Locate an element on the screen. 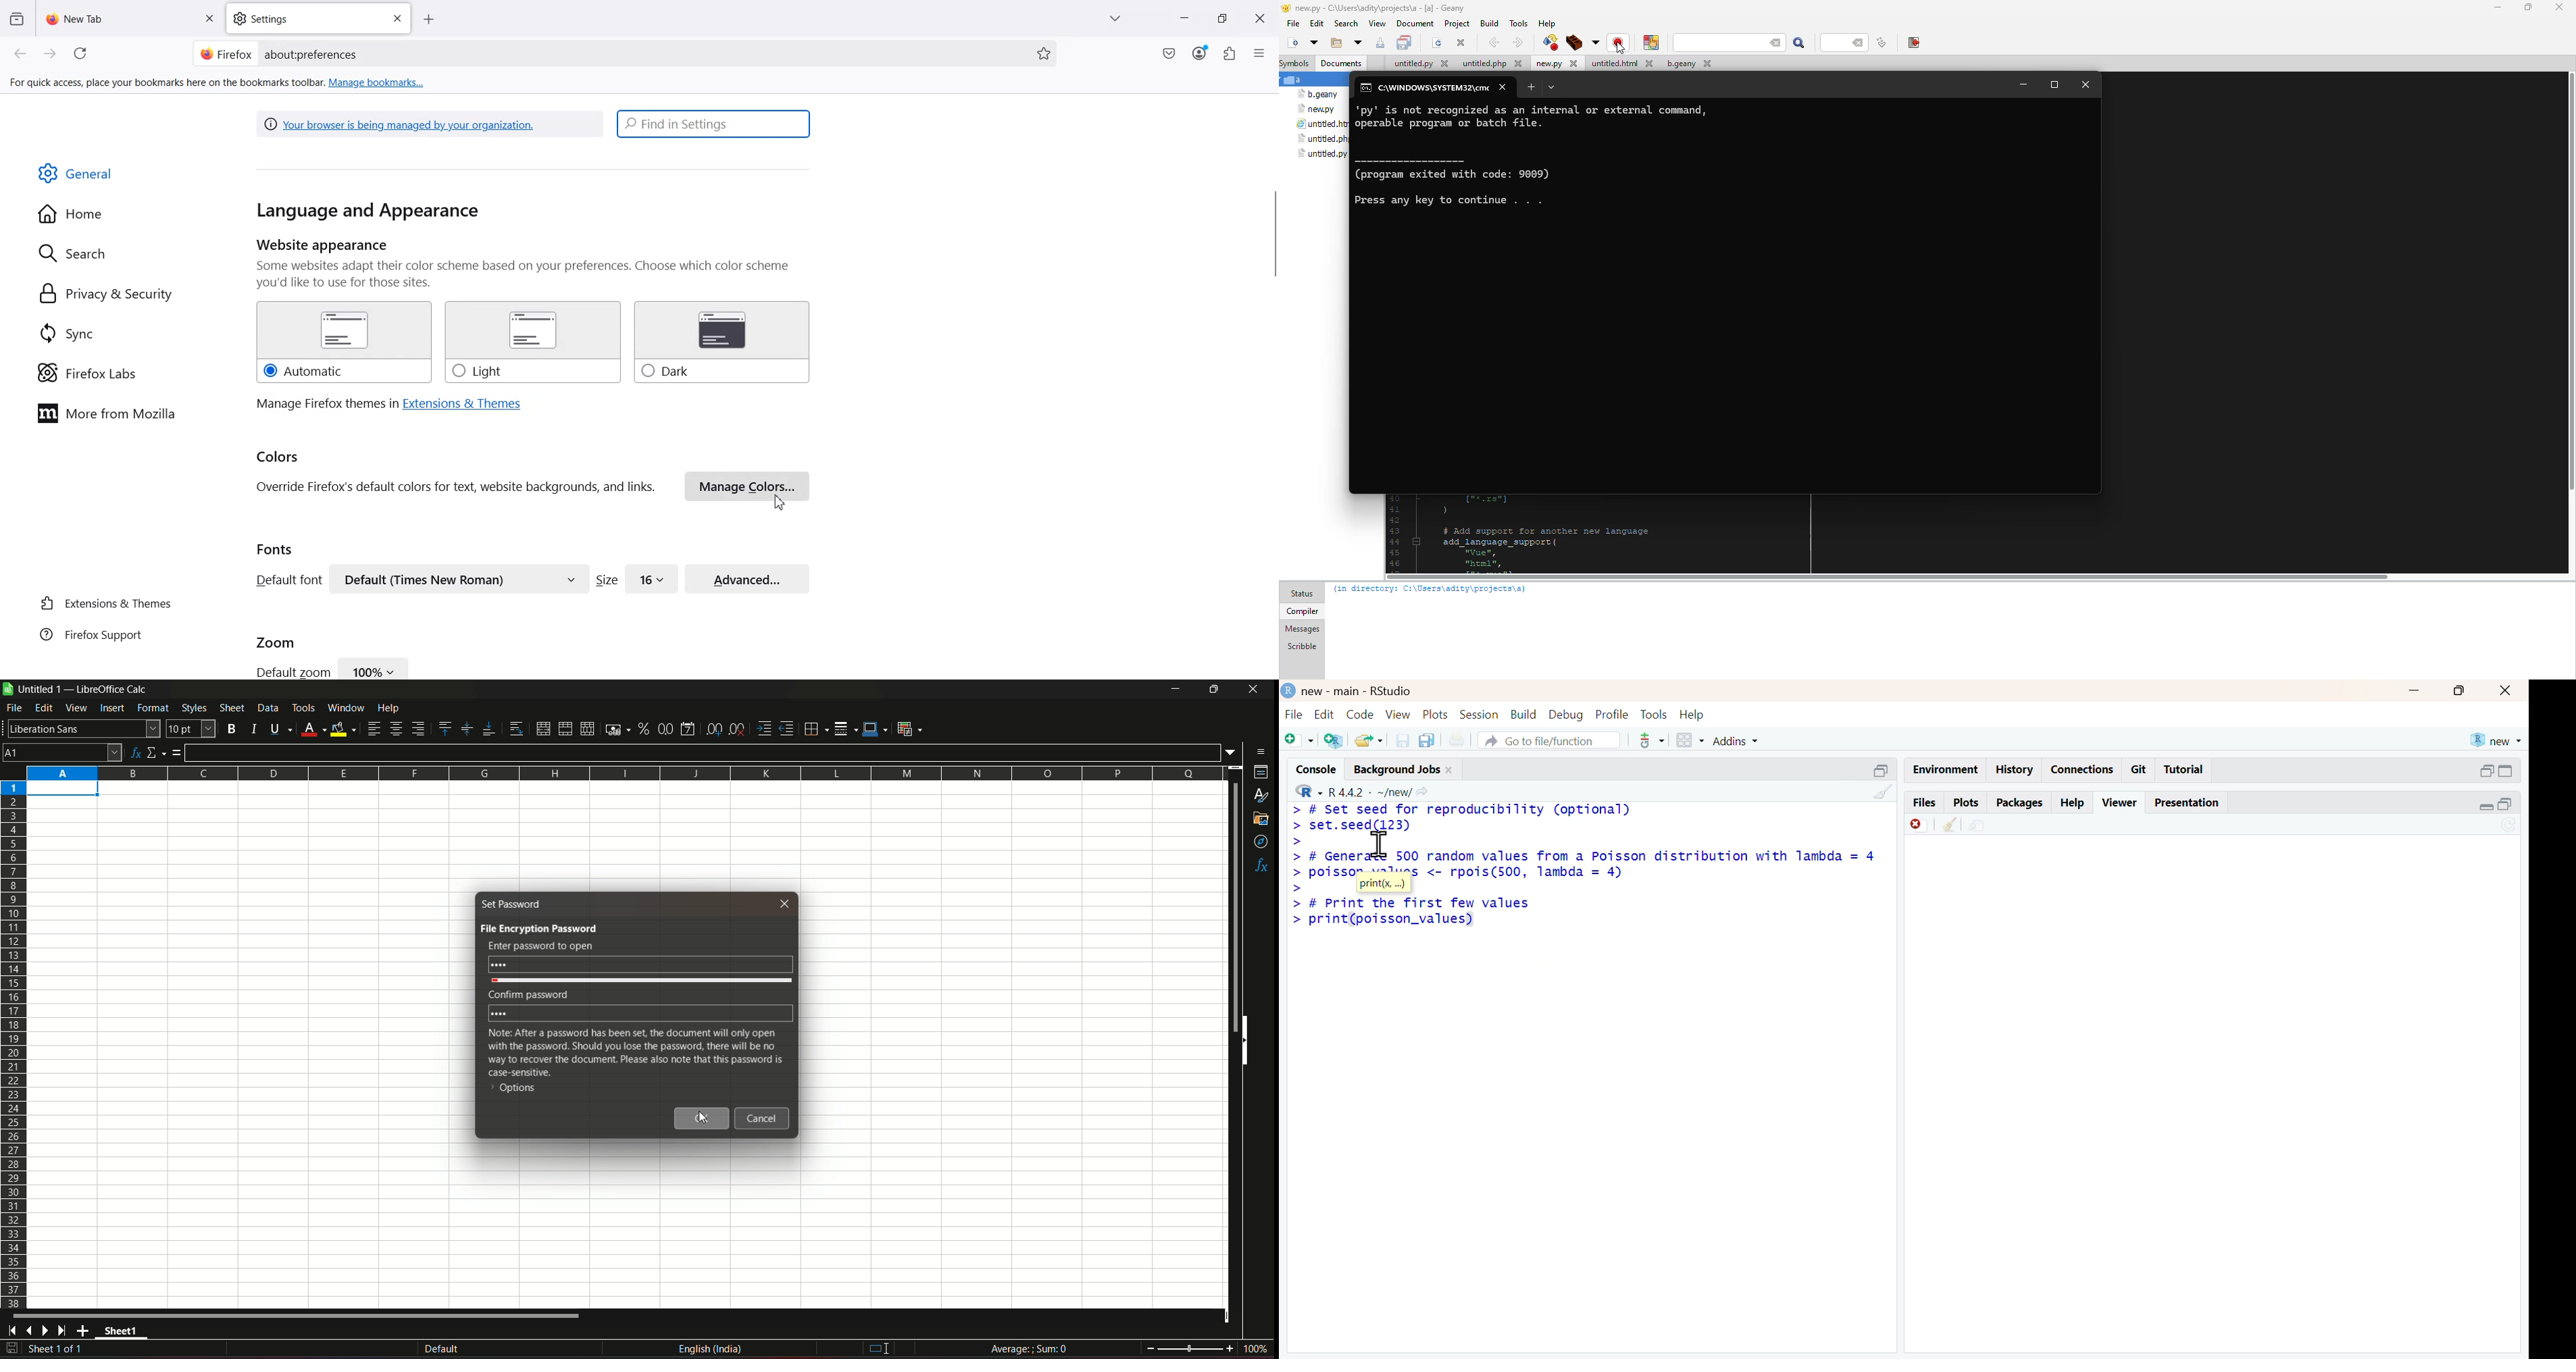  file is located at coordinates (1418, 63).